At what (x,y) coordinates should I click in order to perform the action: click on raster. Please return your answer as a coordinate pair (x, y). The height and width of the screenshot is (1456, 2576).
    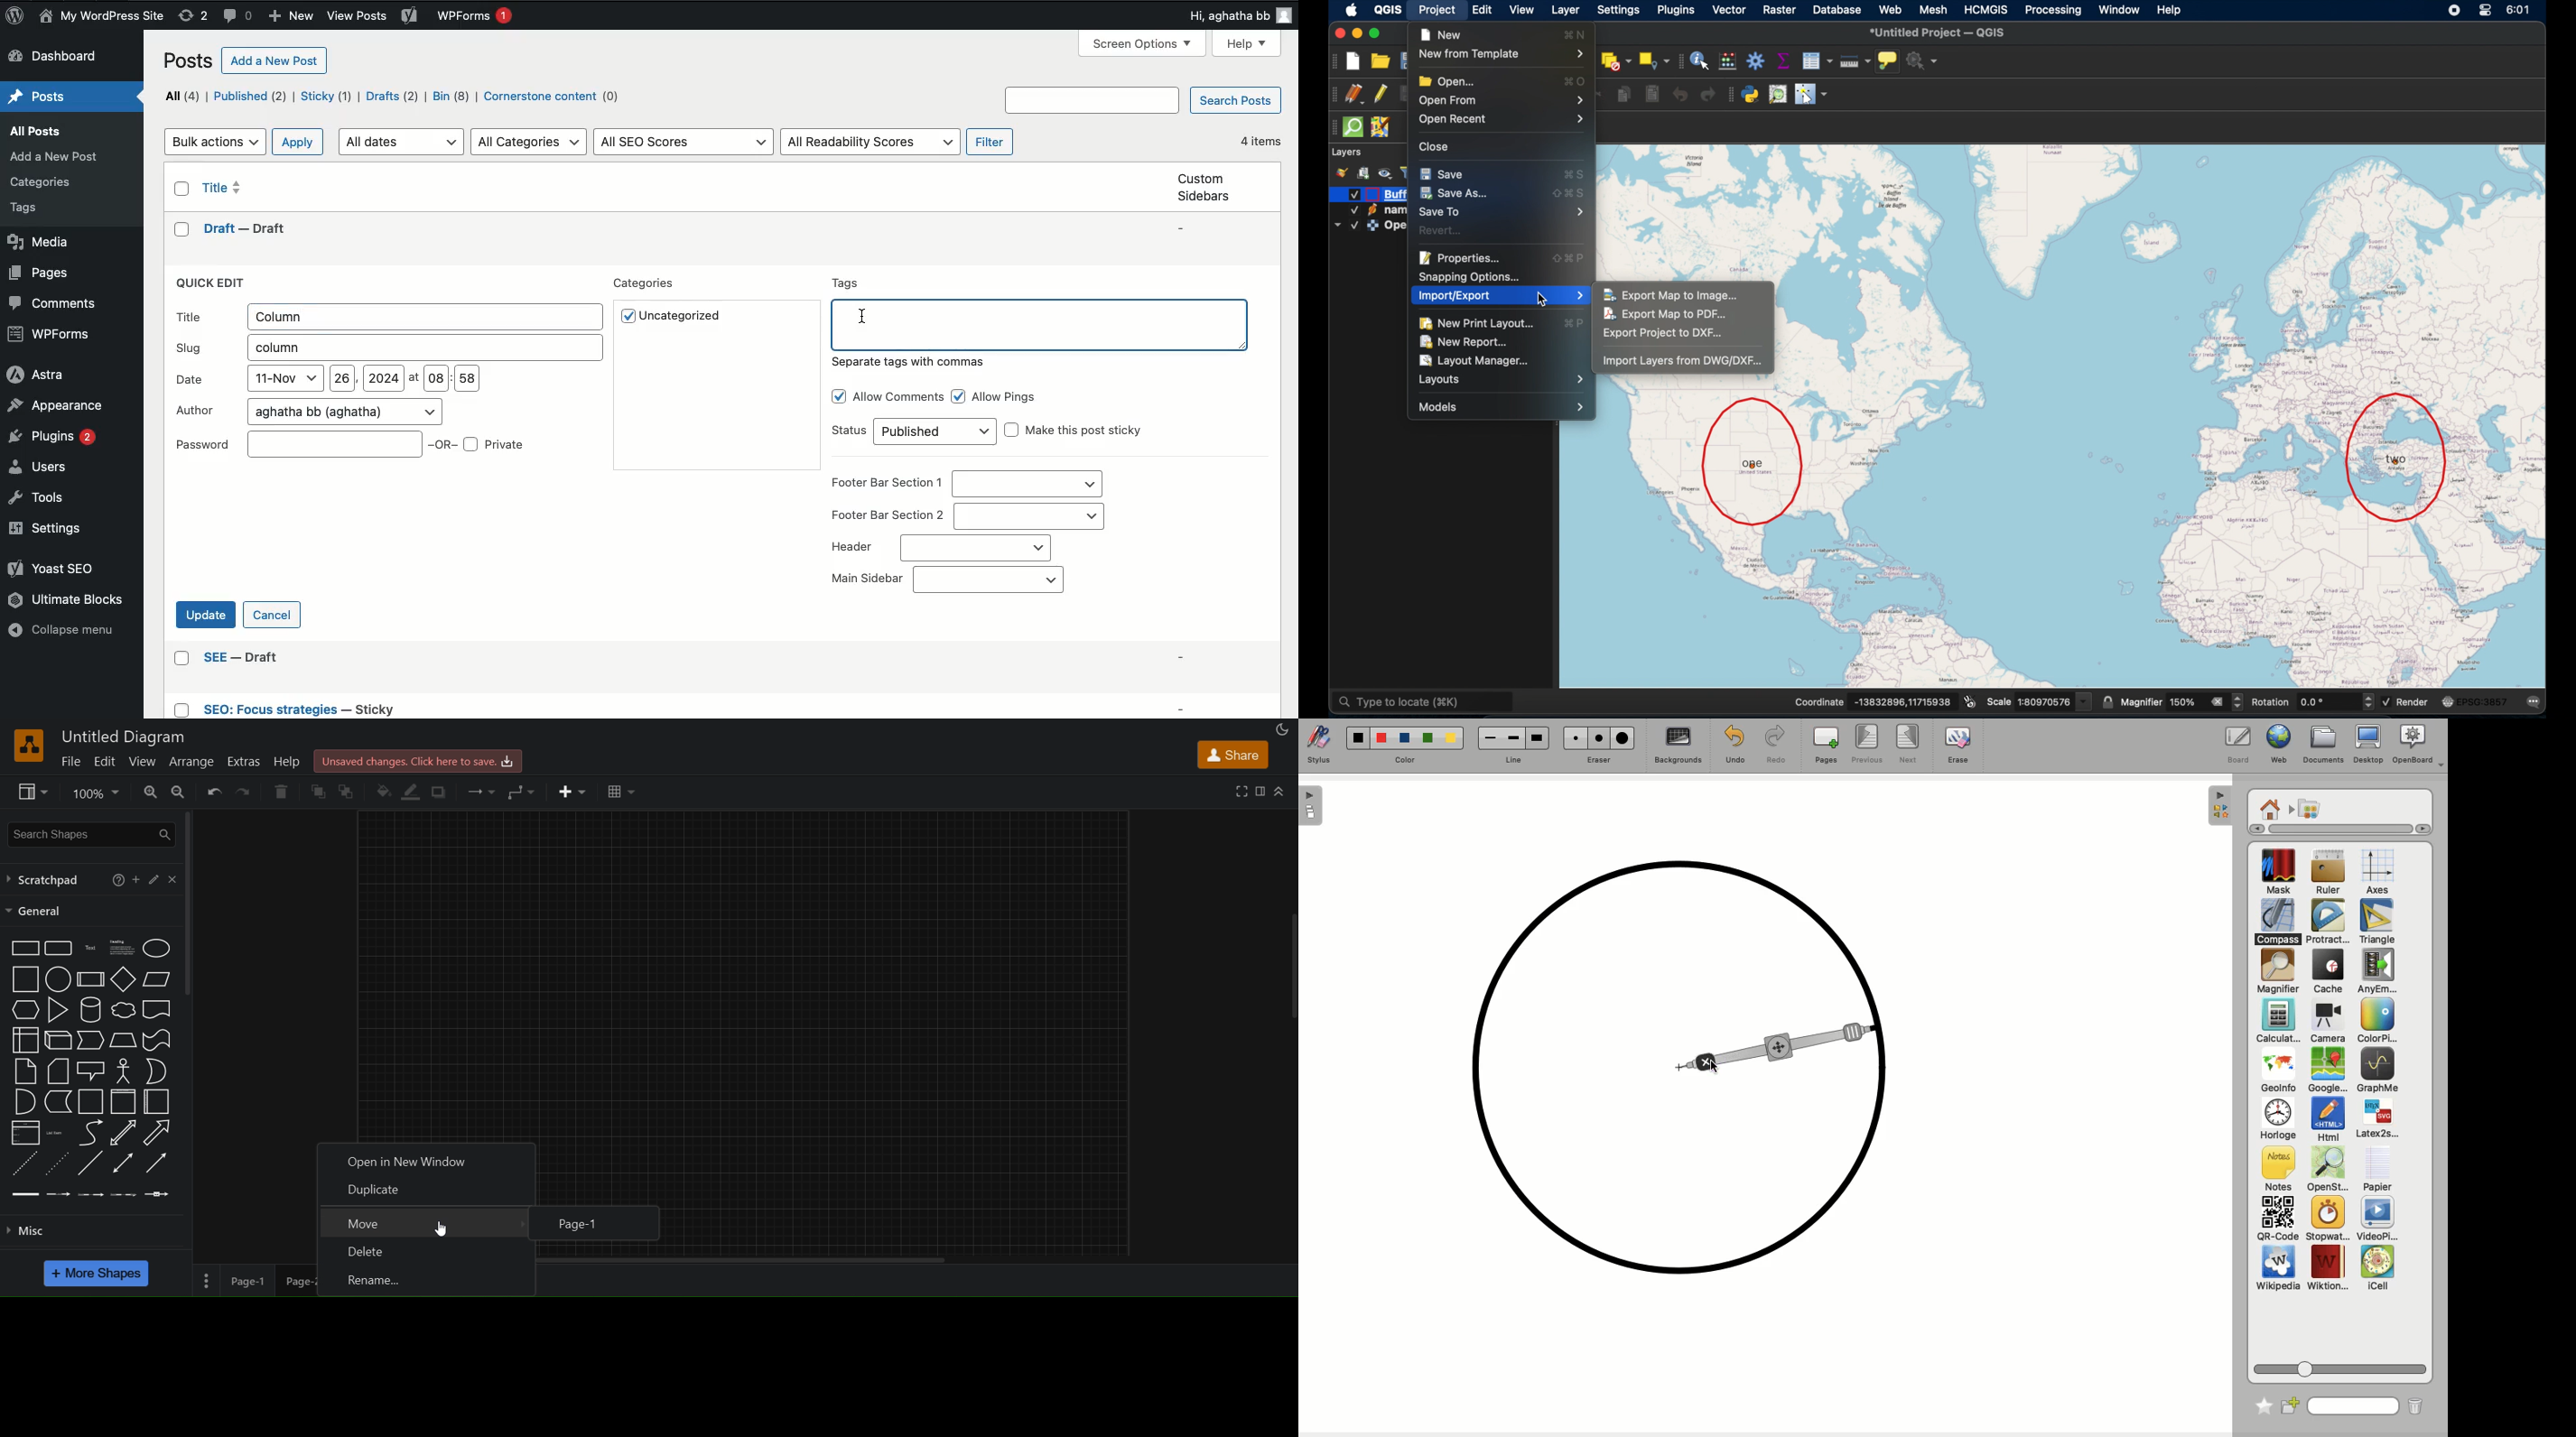
    Looking at the image, I should click on (1780, 9).